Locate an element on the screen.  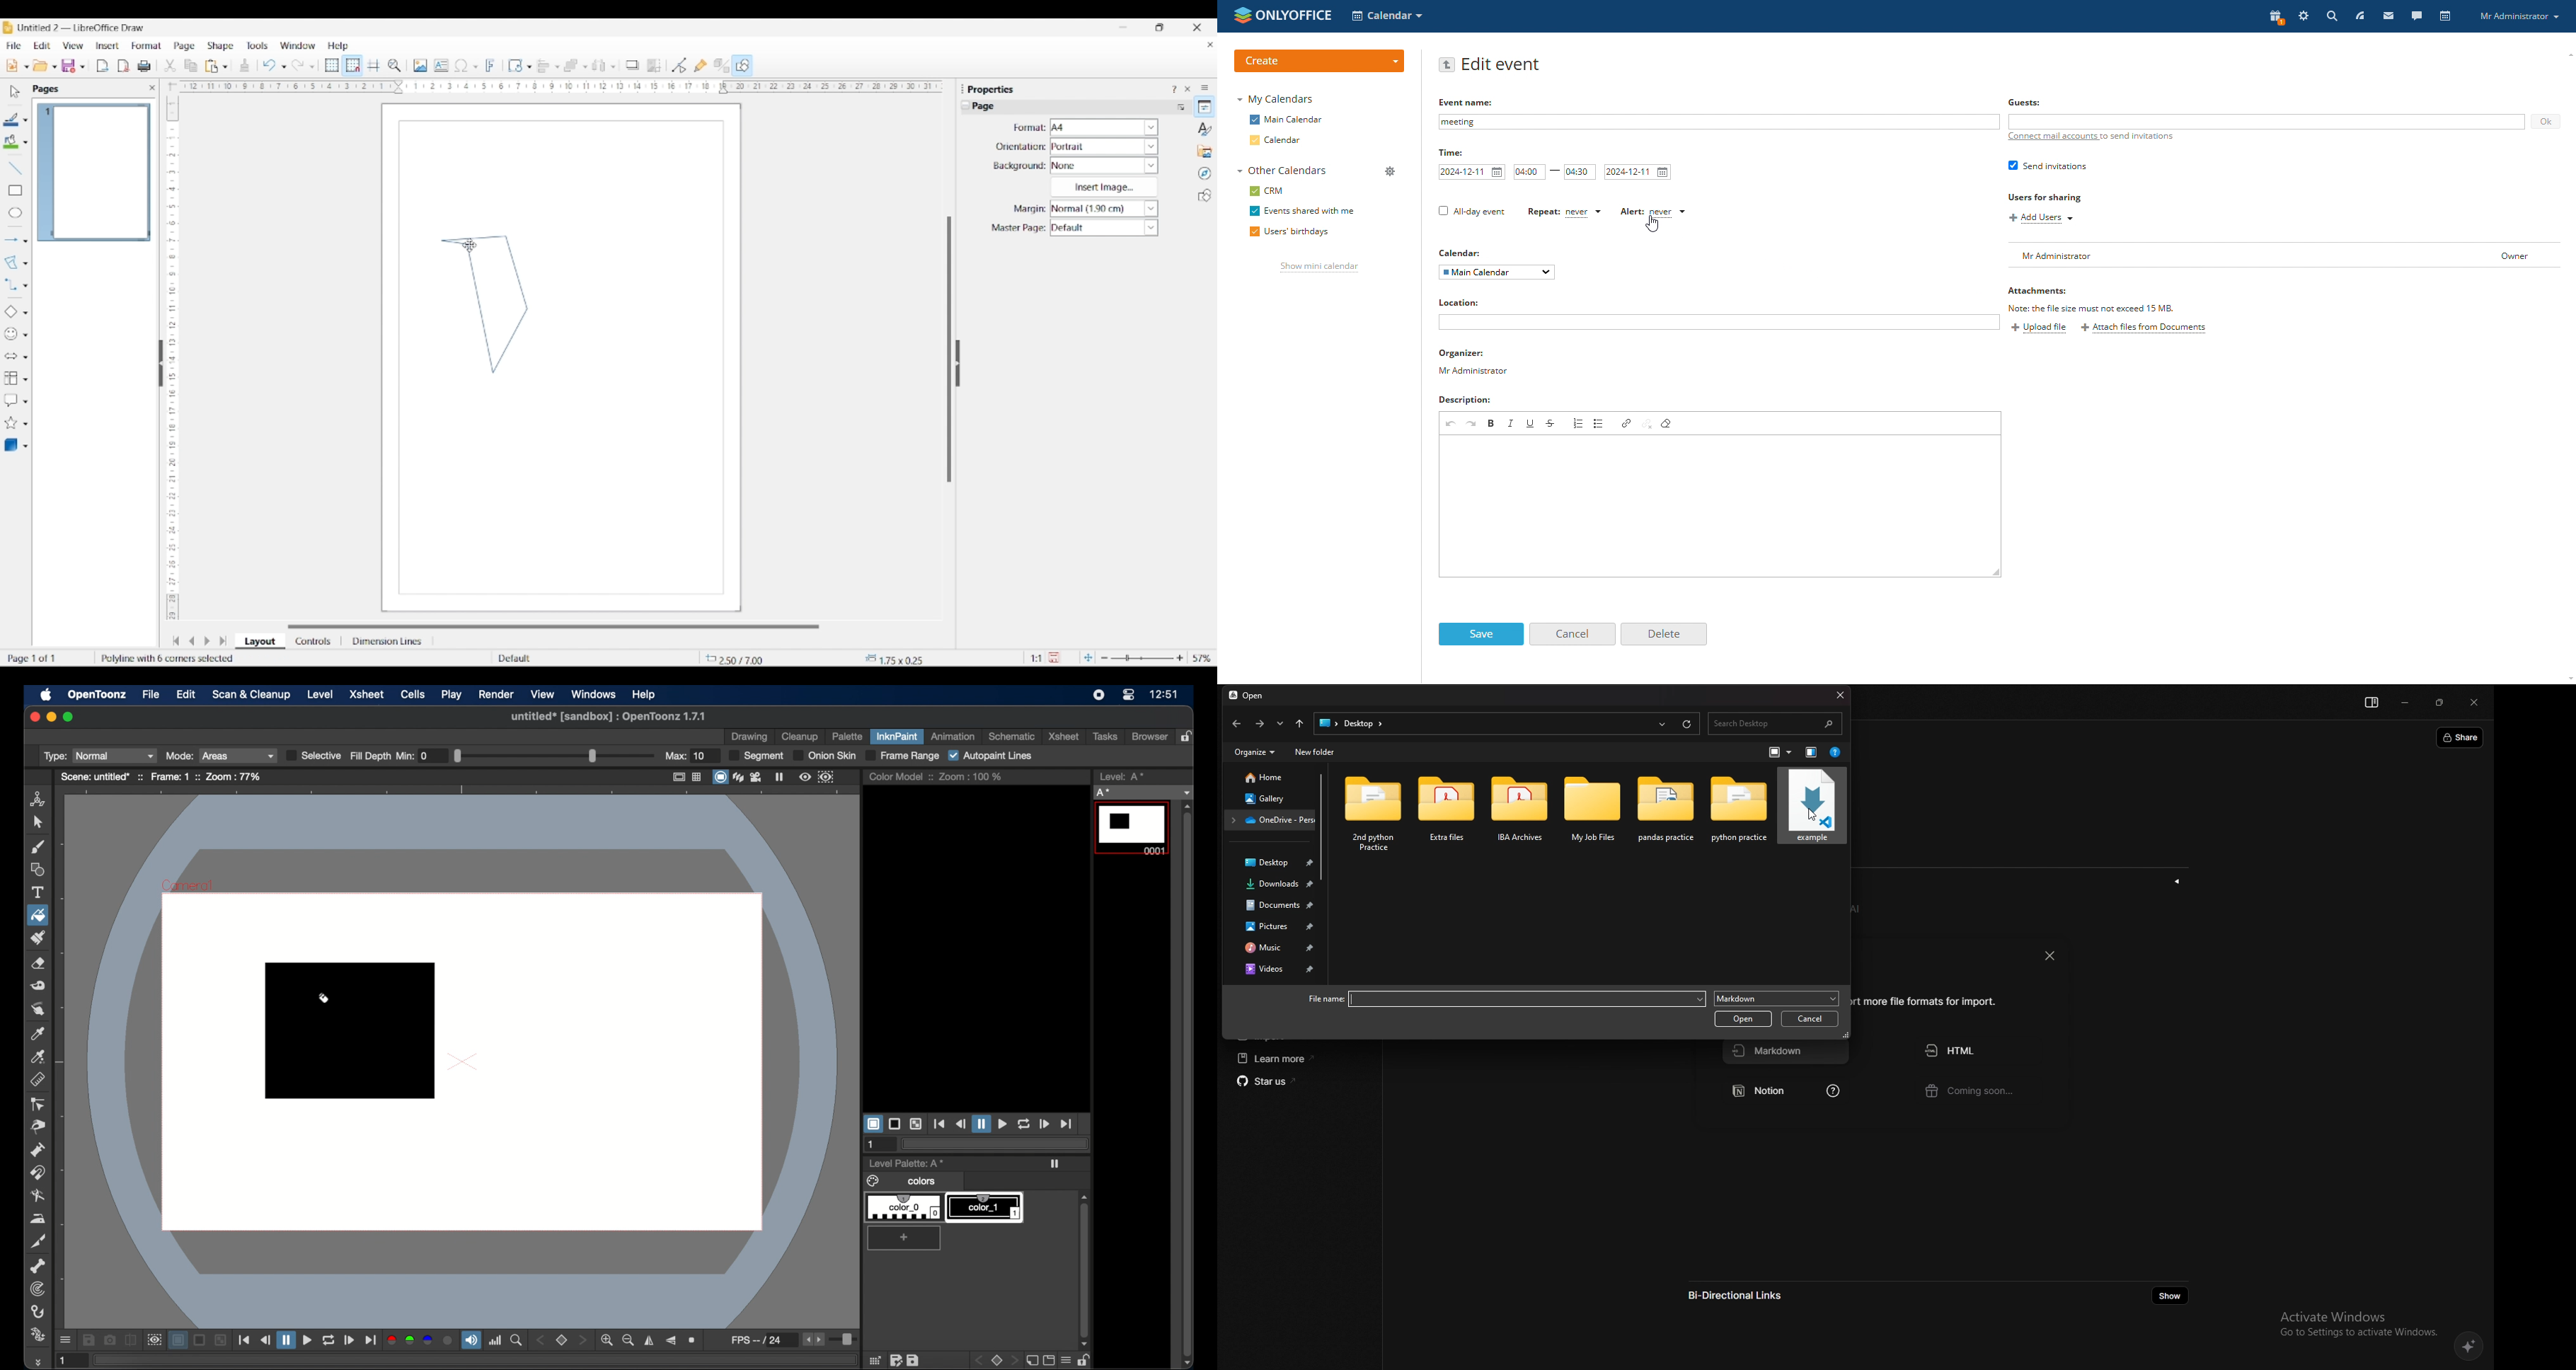
blue channel is located at coordinates (428, 1340).